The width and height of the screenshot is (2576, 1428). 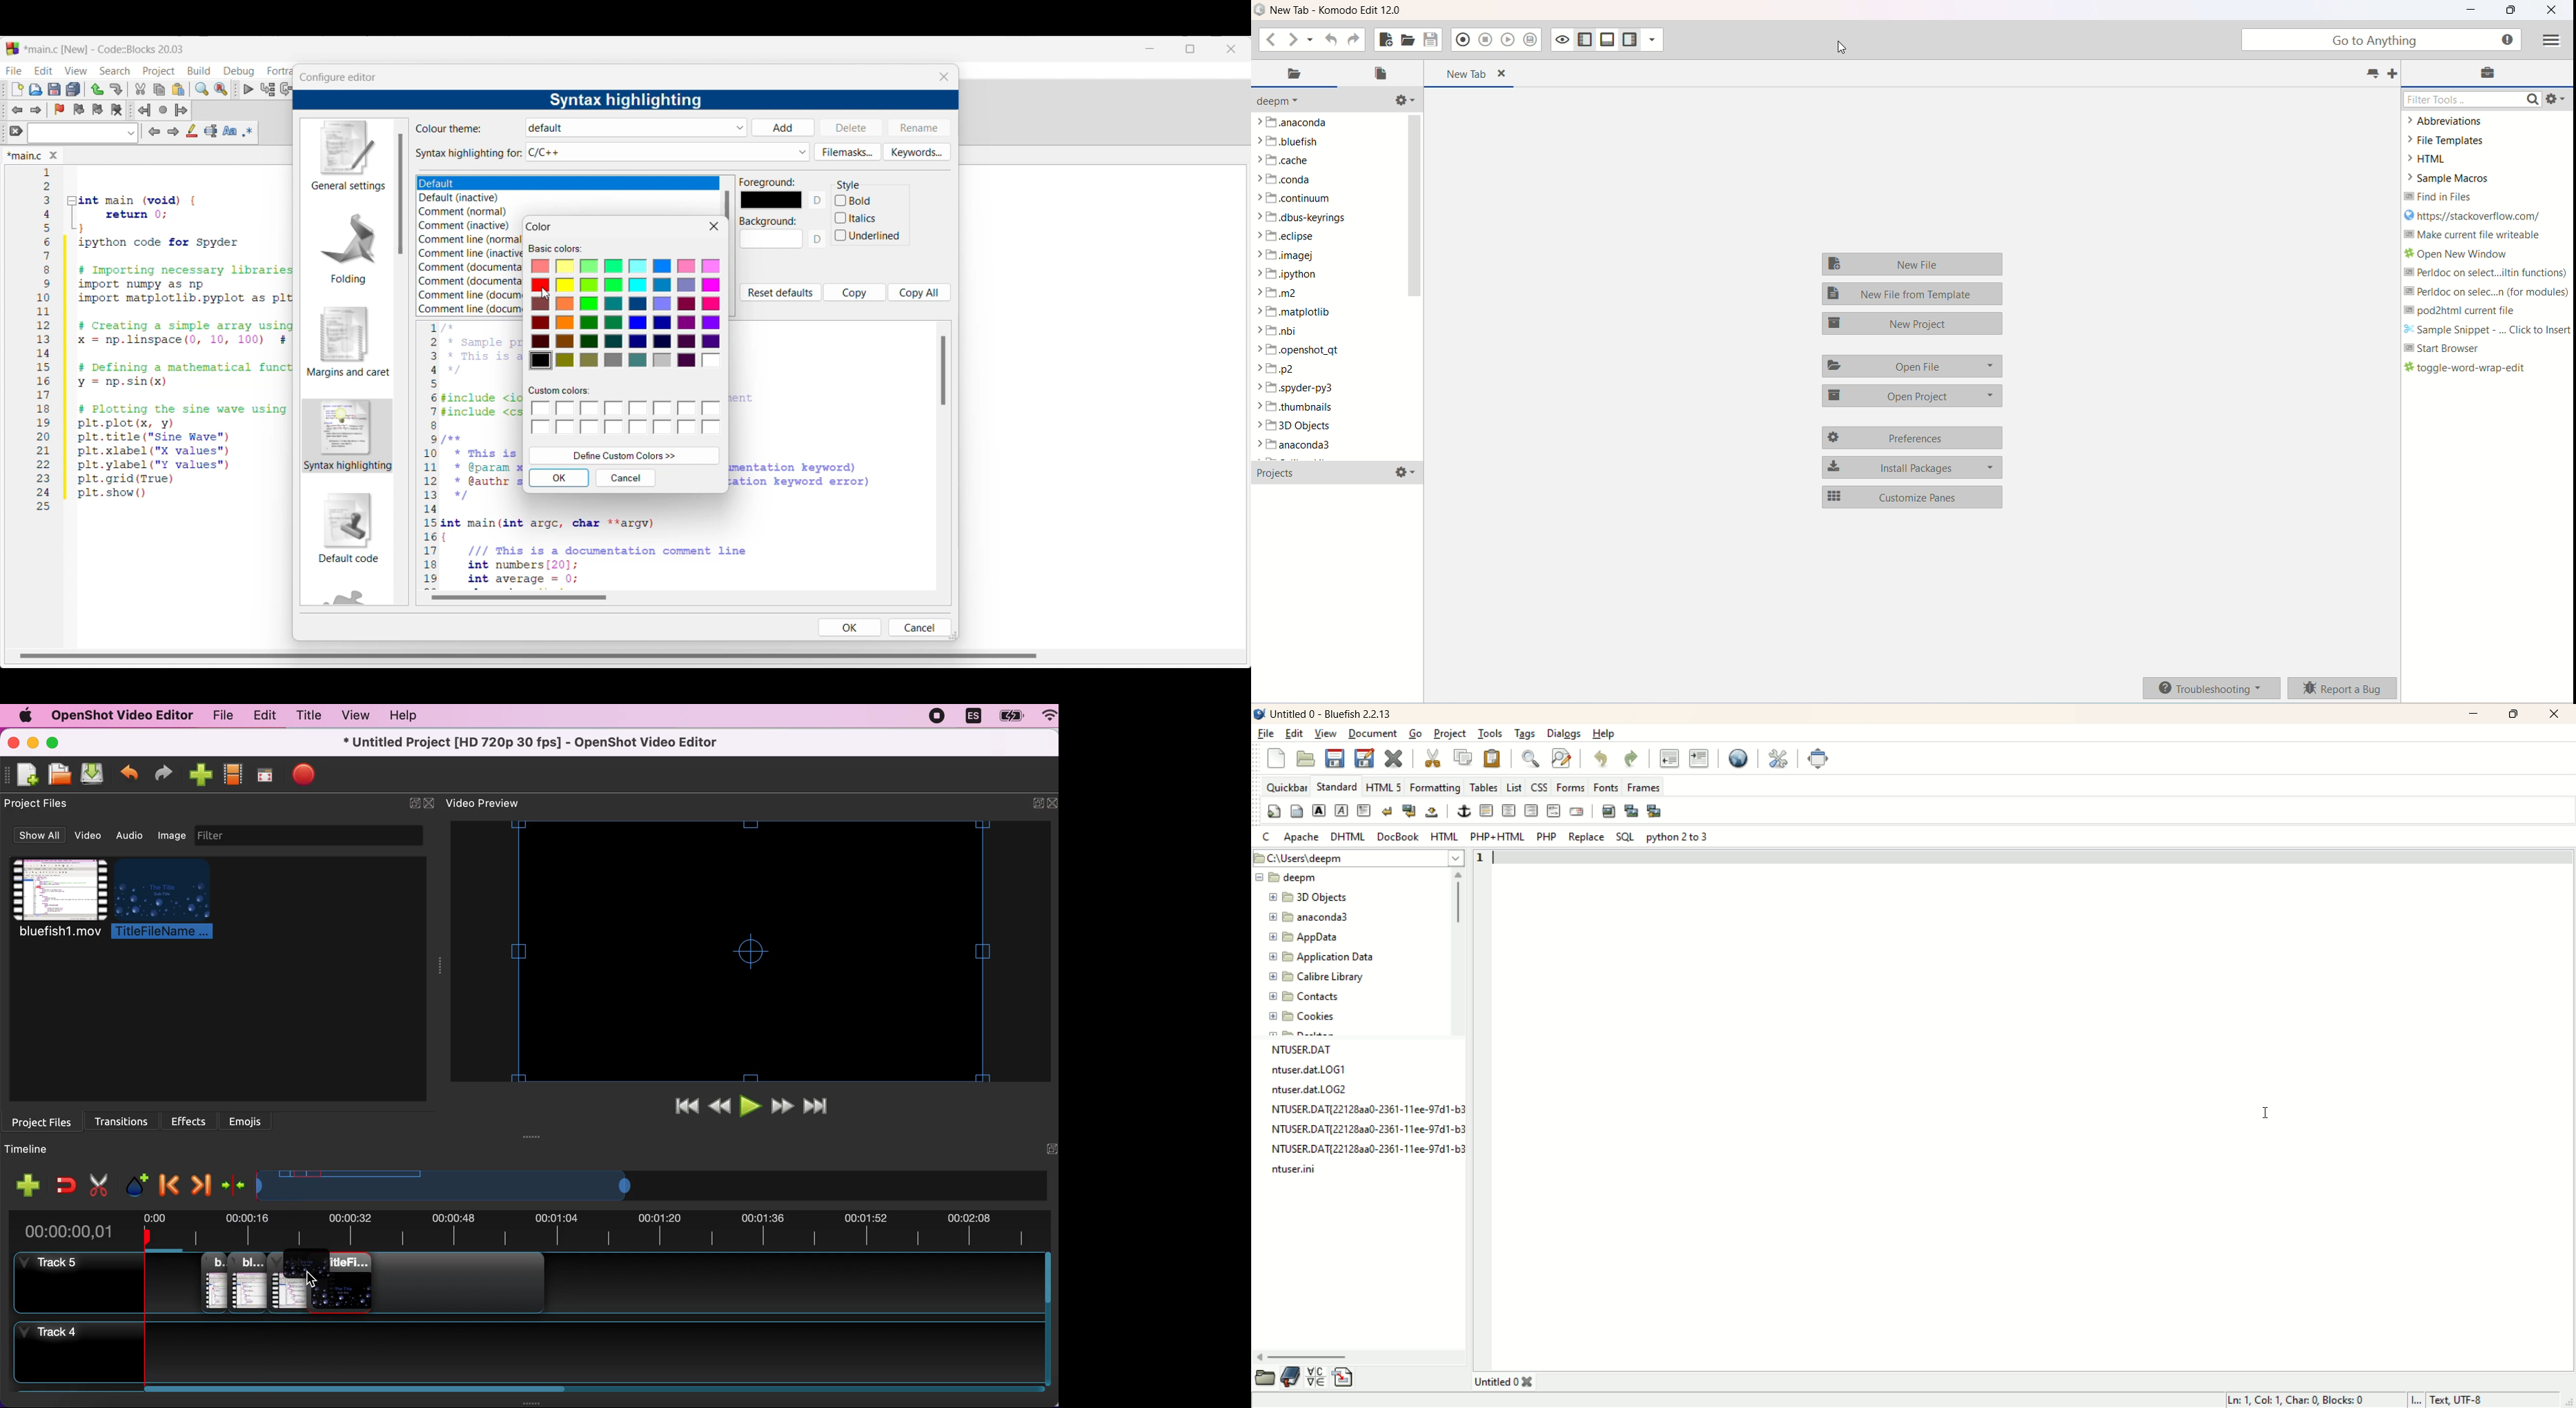 What do you see at coordinates (822, 1108) in the screenshot?
I see `jump to end` at bounding box center [822, 1108].